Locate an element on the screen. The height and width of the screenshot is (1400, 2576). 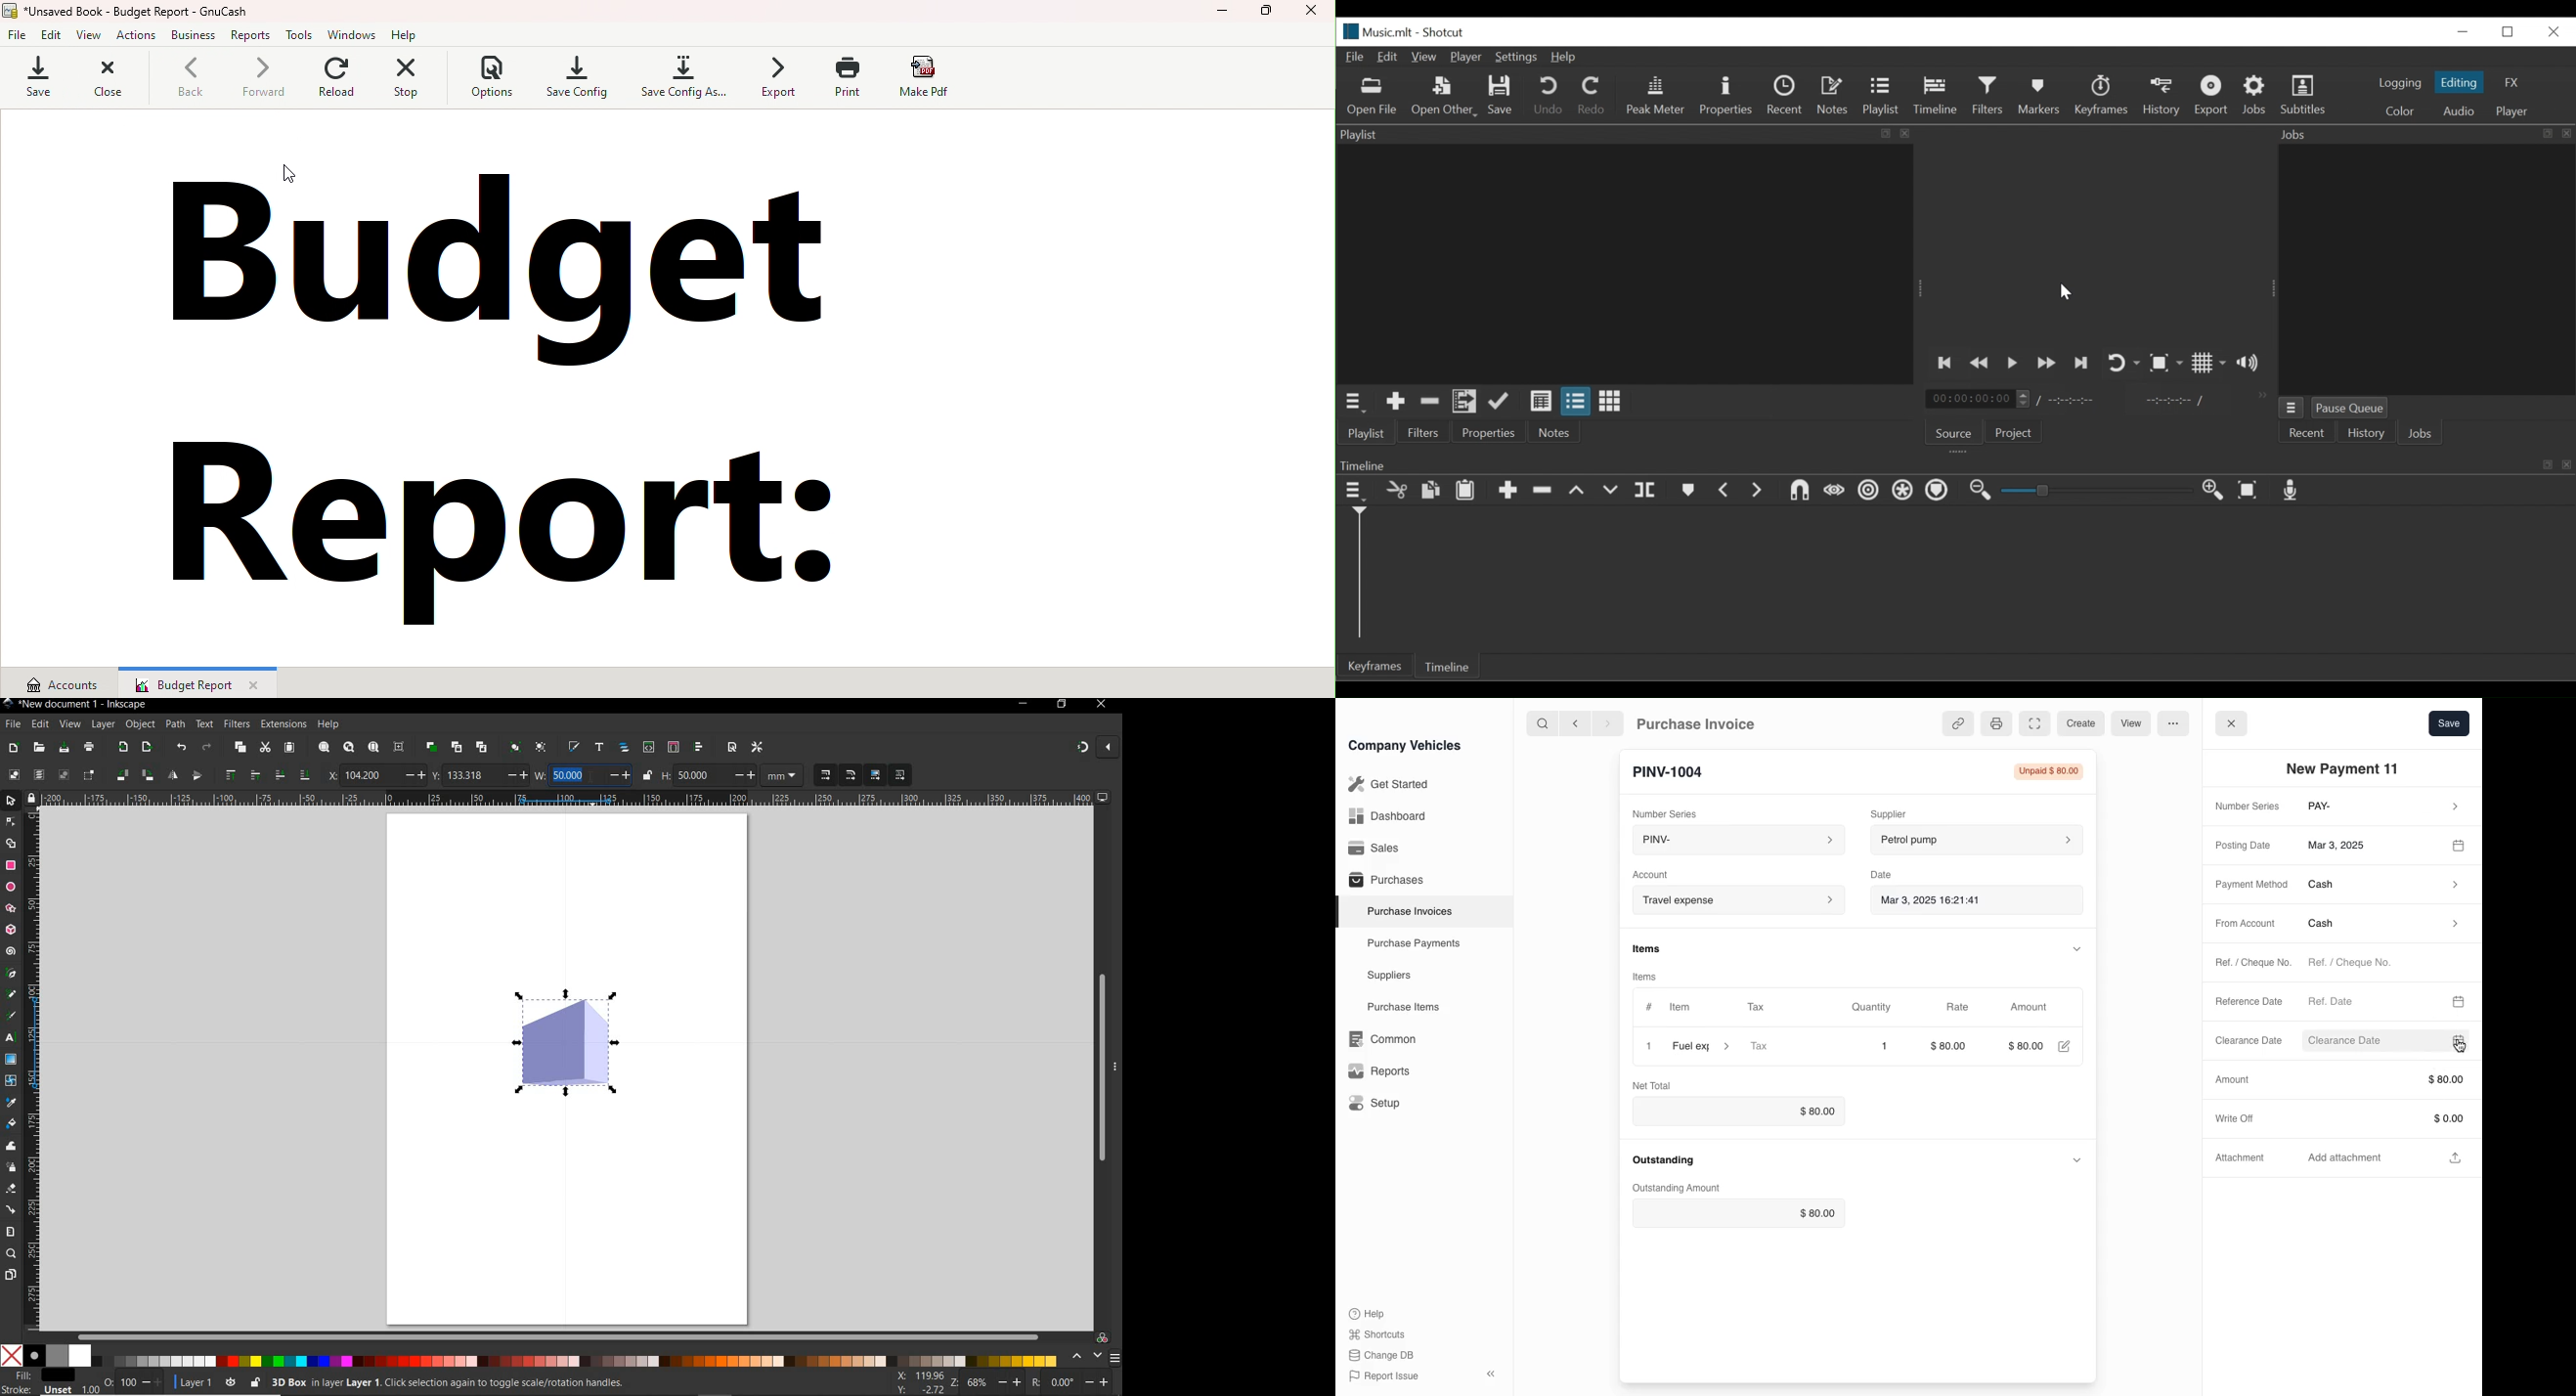
Restore is located at coordinates (2509, 32).